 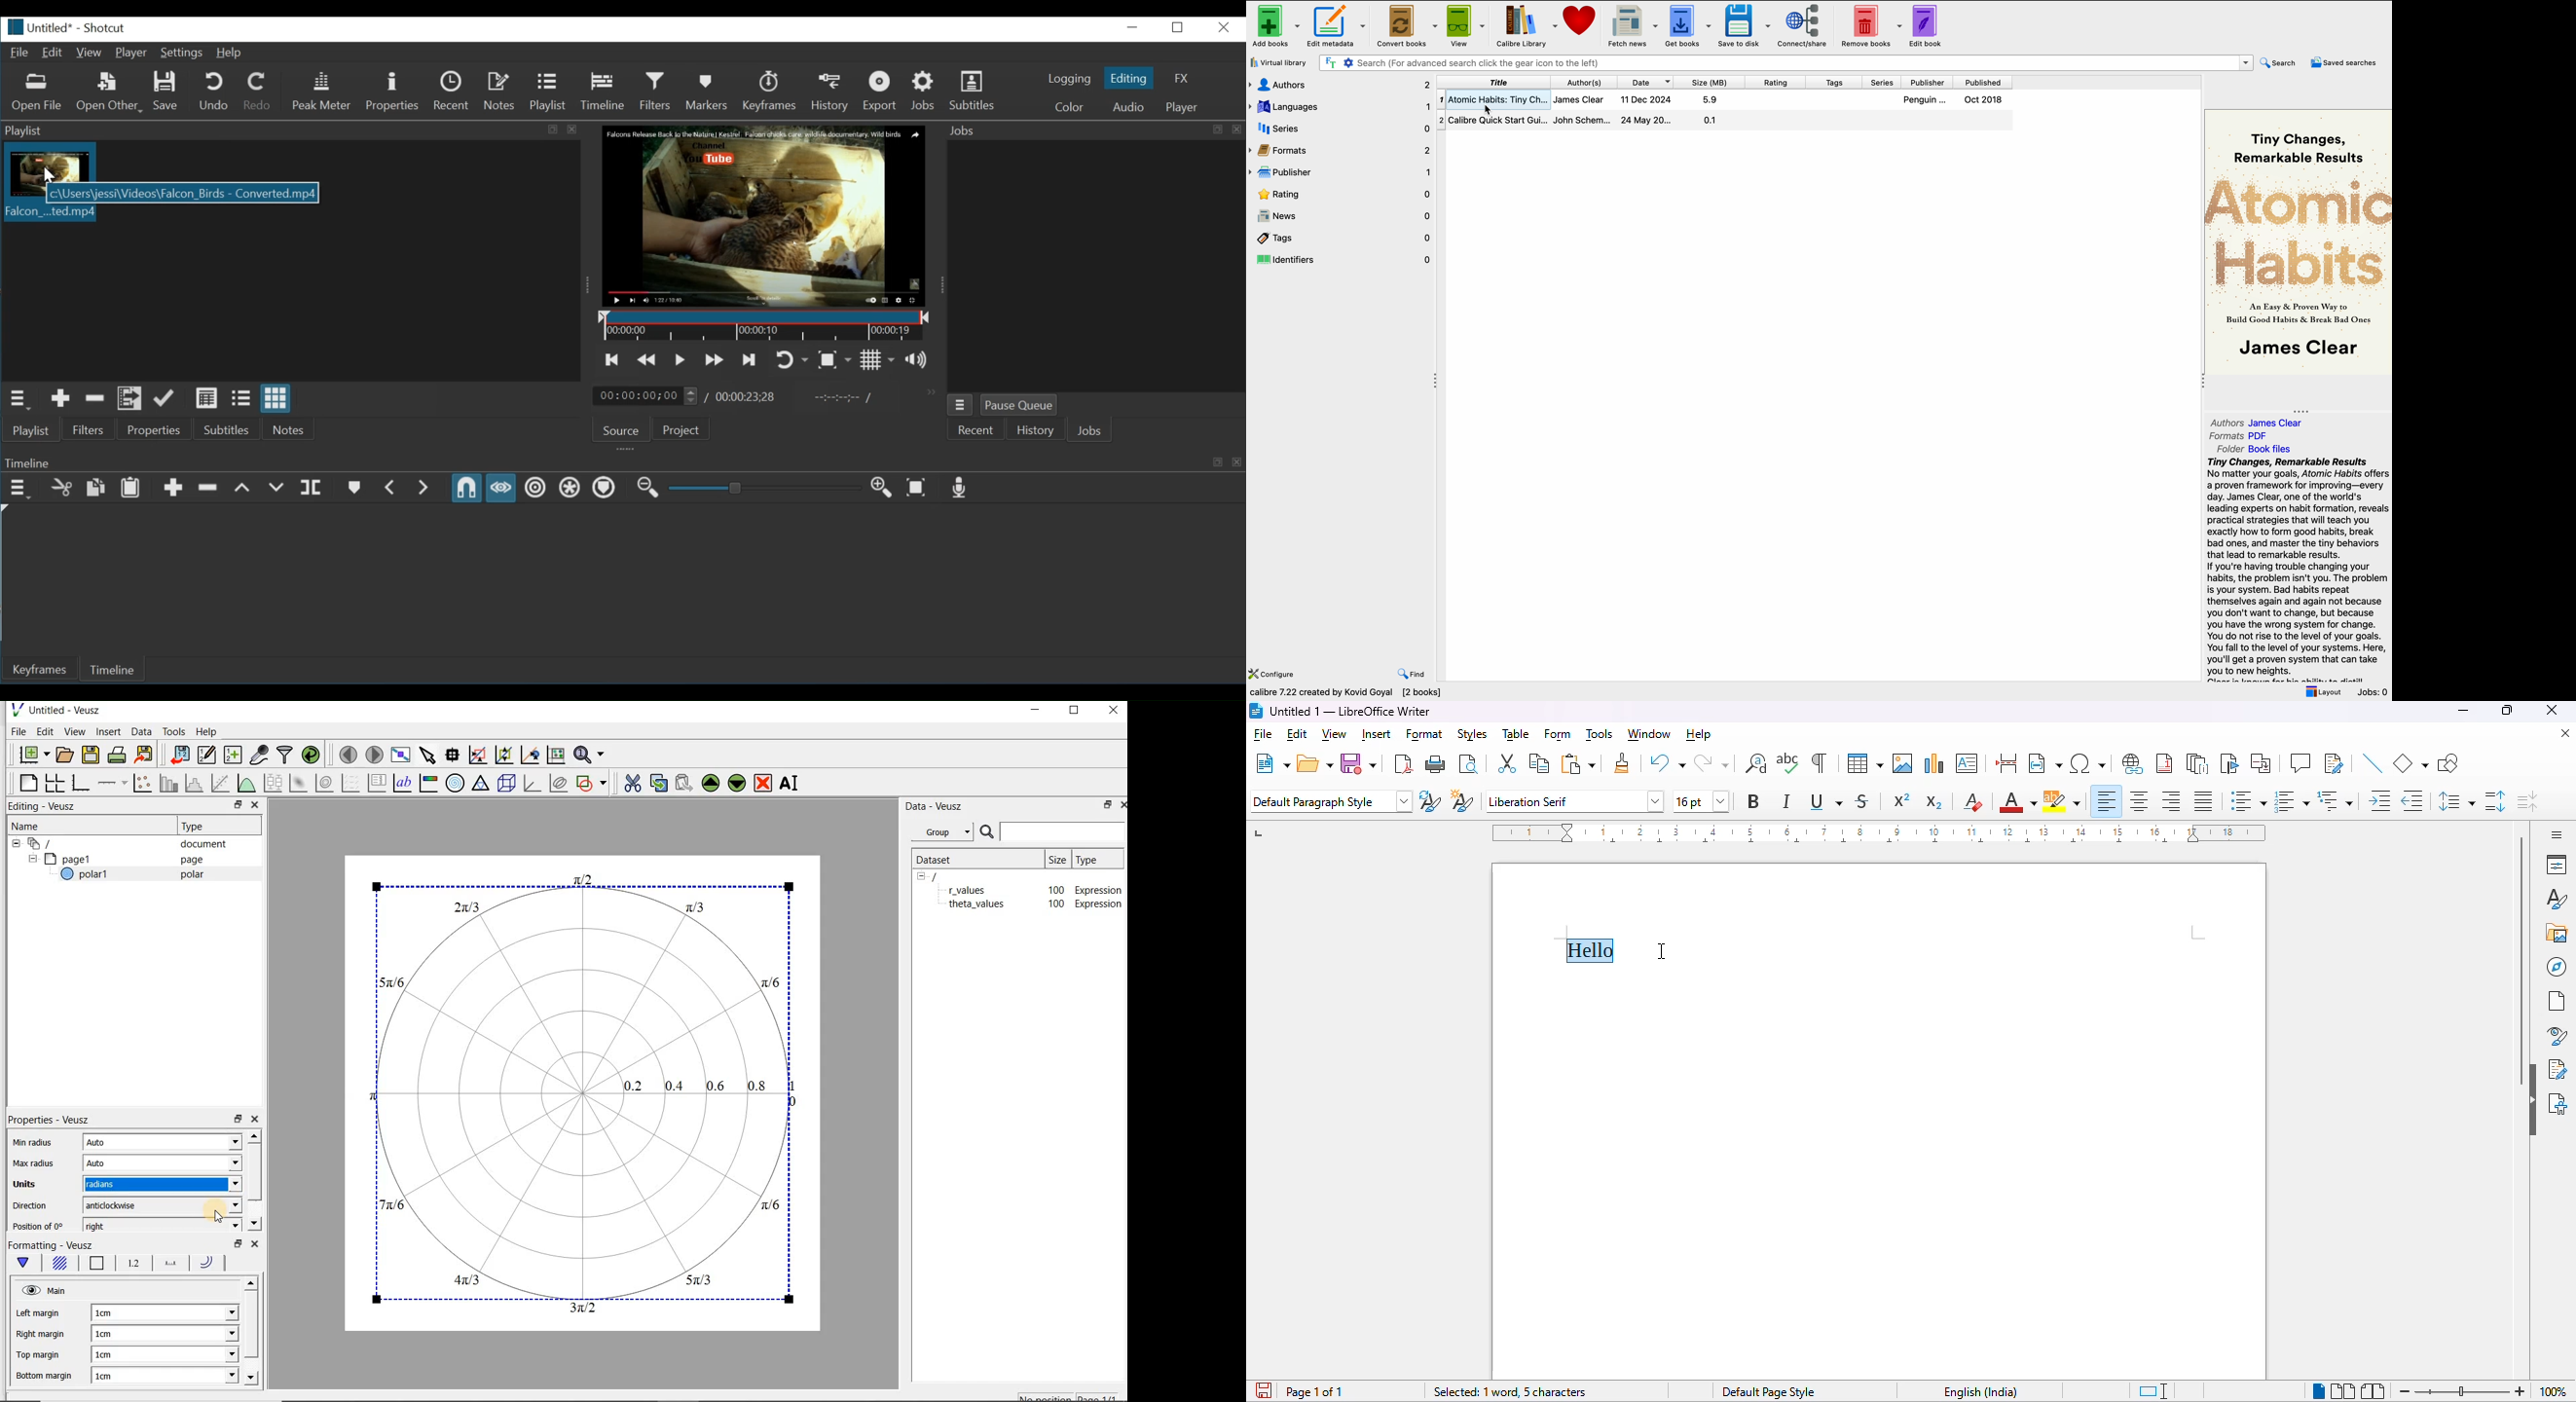 What do you see at coordinates (62, 487) in the screenshot?
I see `Cut` at bounding box center [62, 487].